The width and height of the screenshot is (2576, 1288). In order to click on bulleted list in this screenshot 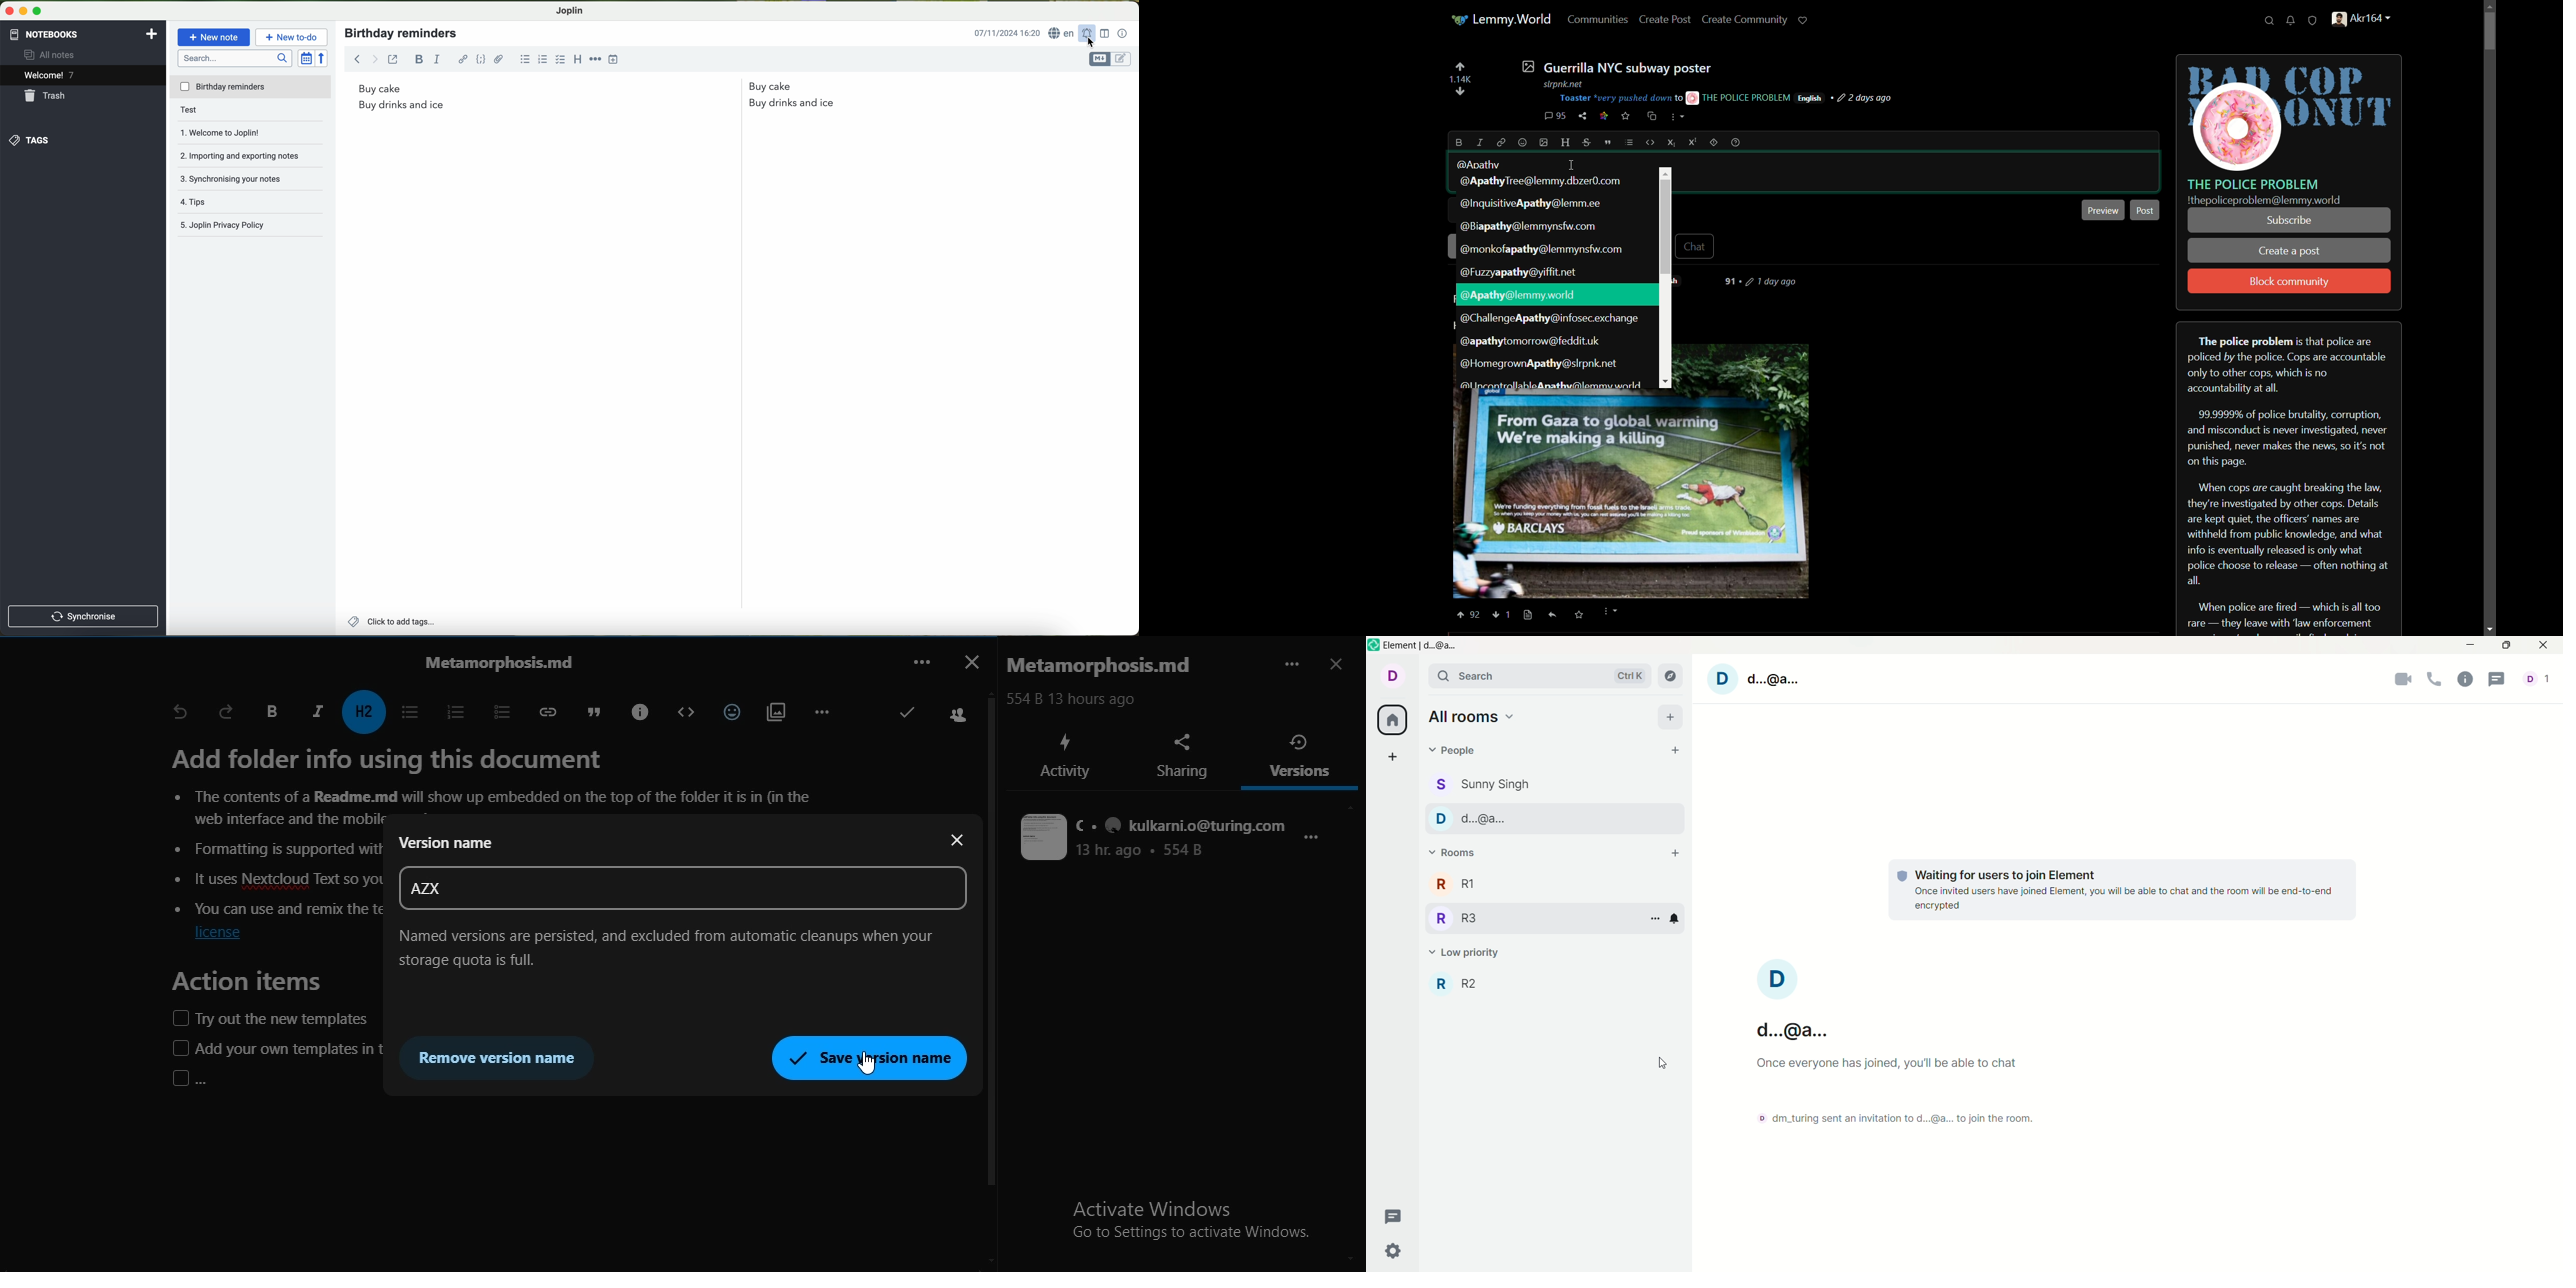, I will do `click(526, 59)`.